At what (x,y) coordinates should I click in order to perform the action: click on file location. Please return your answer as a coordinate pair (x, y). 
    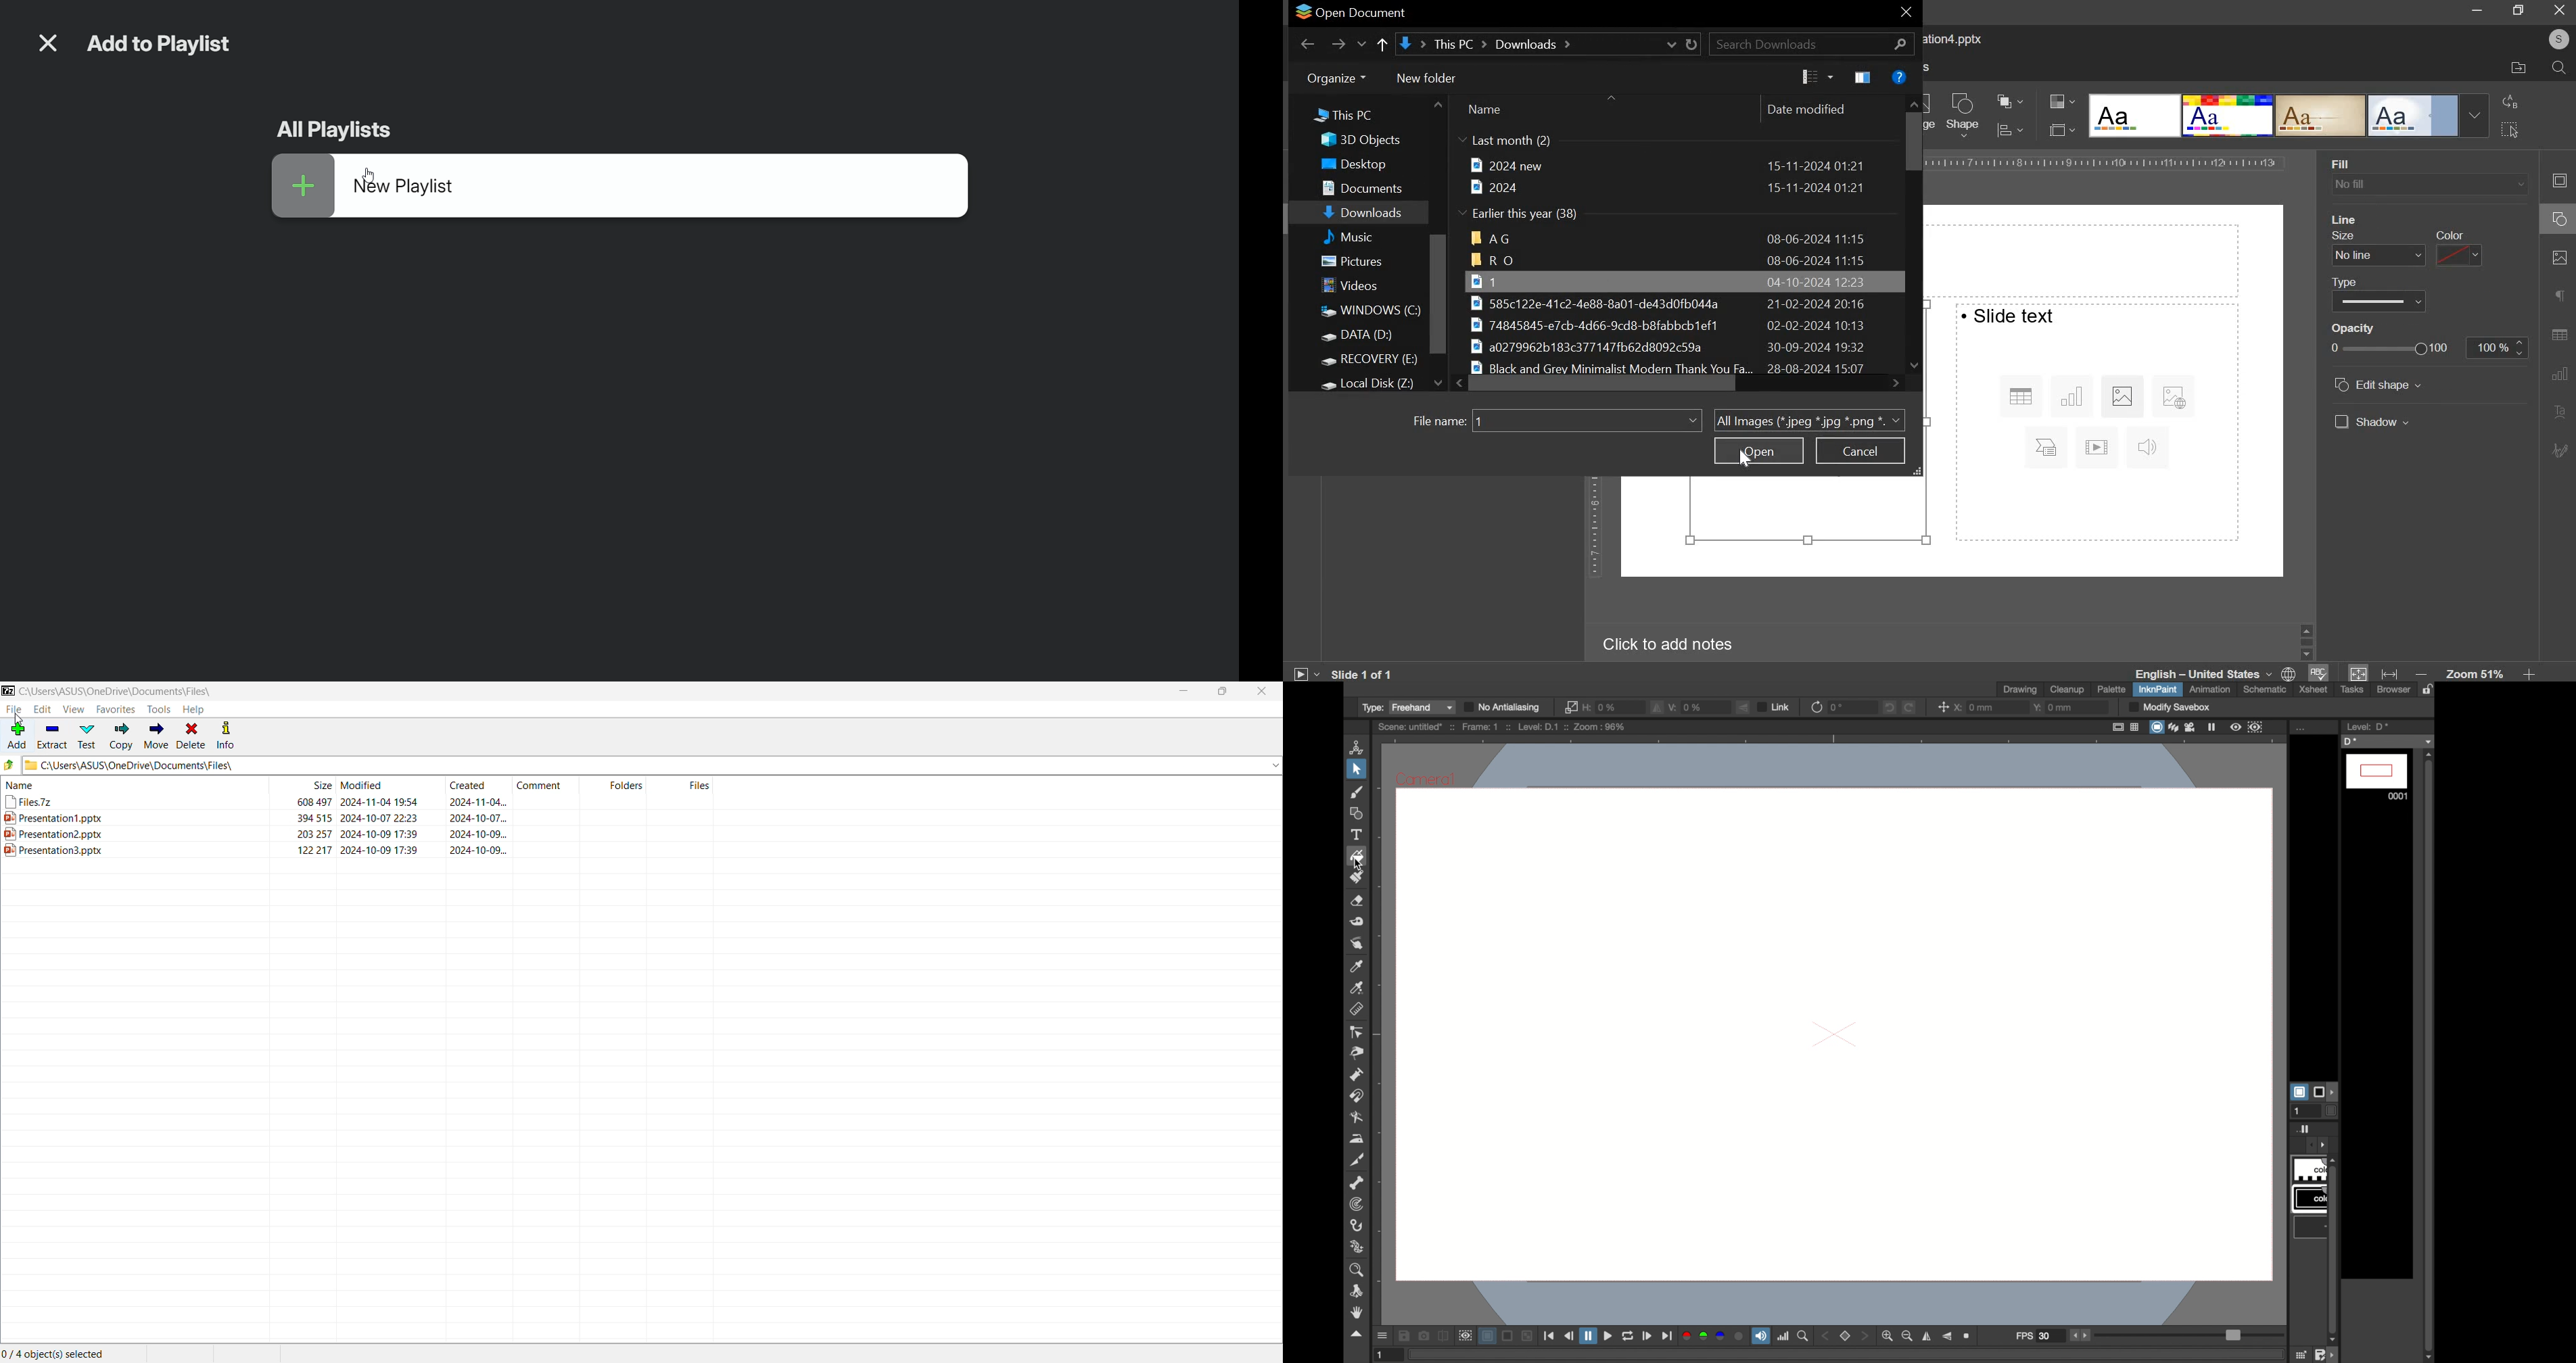
    Looking at the image, I should click on (1547, 44).